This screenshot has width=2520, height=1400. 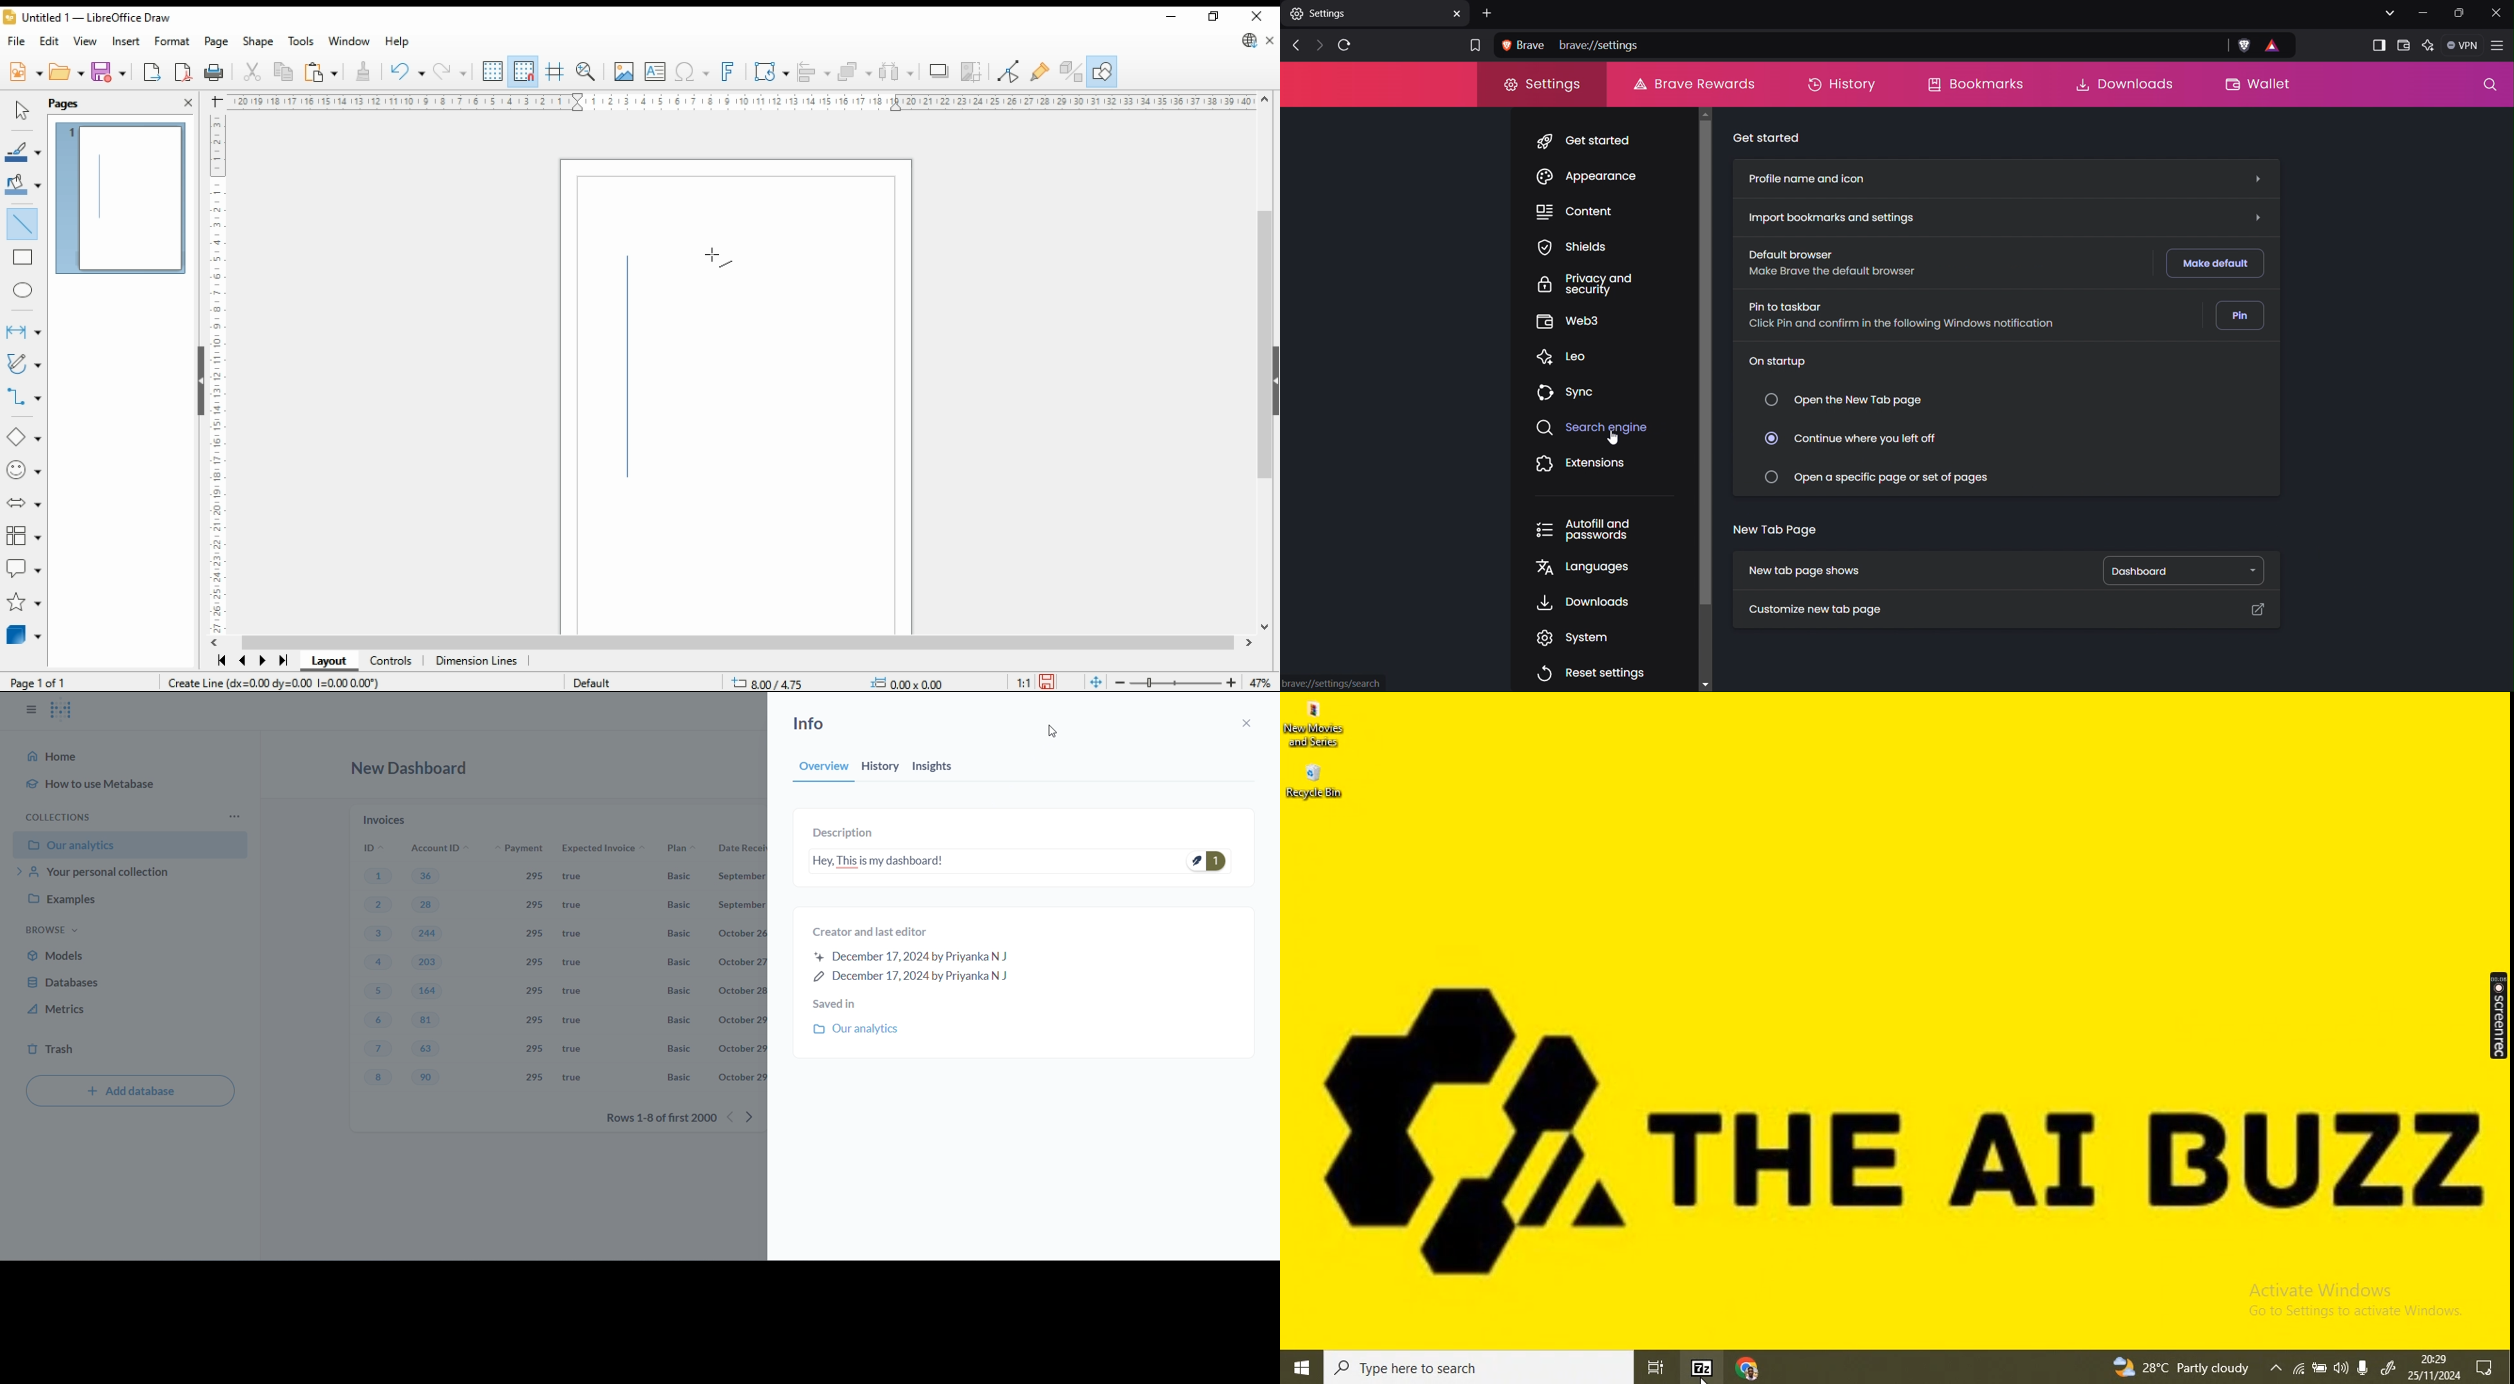 I want to click on page 1, so click(x=123, y=199).